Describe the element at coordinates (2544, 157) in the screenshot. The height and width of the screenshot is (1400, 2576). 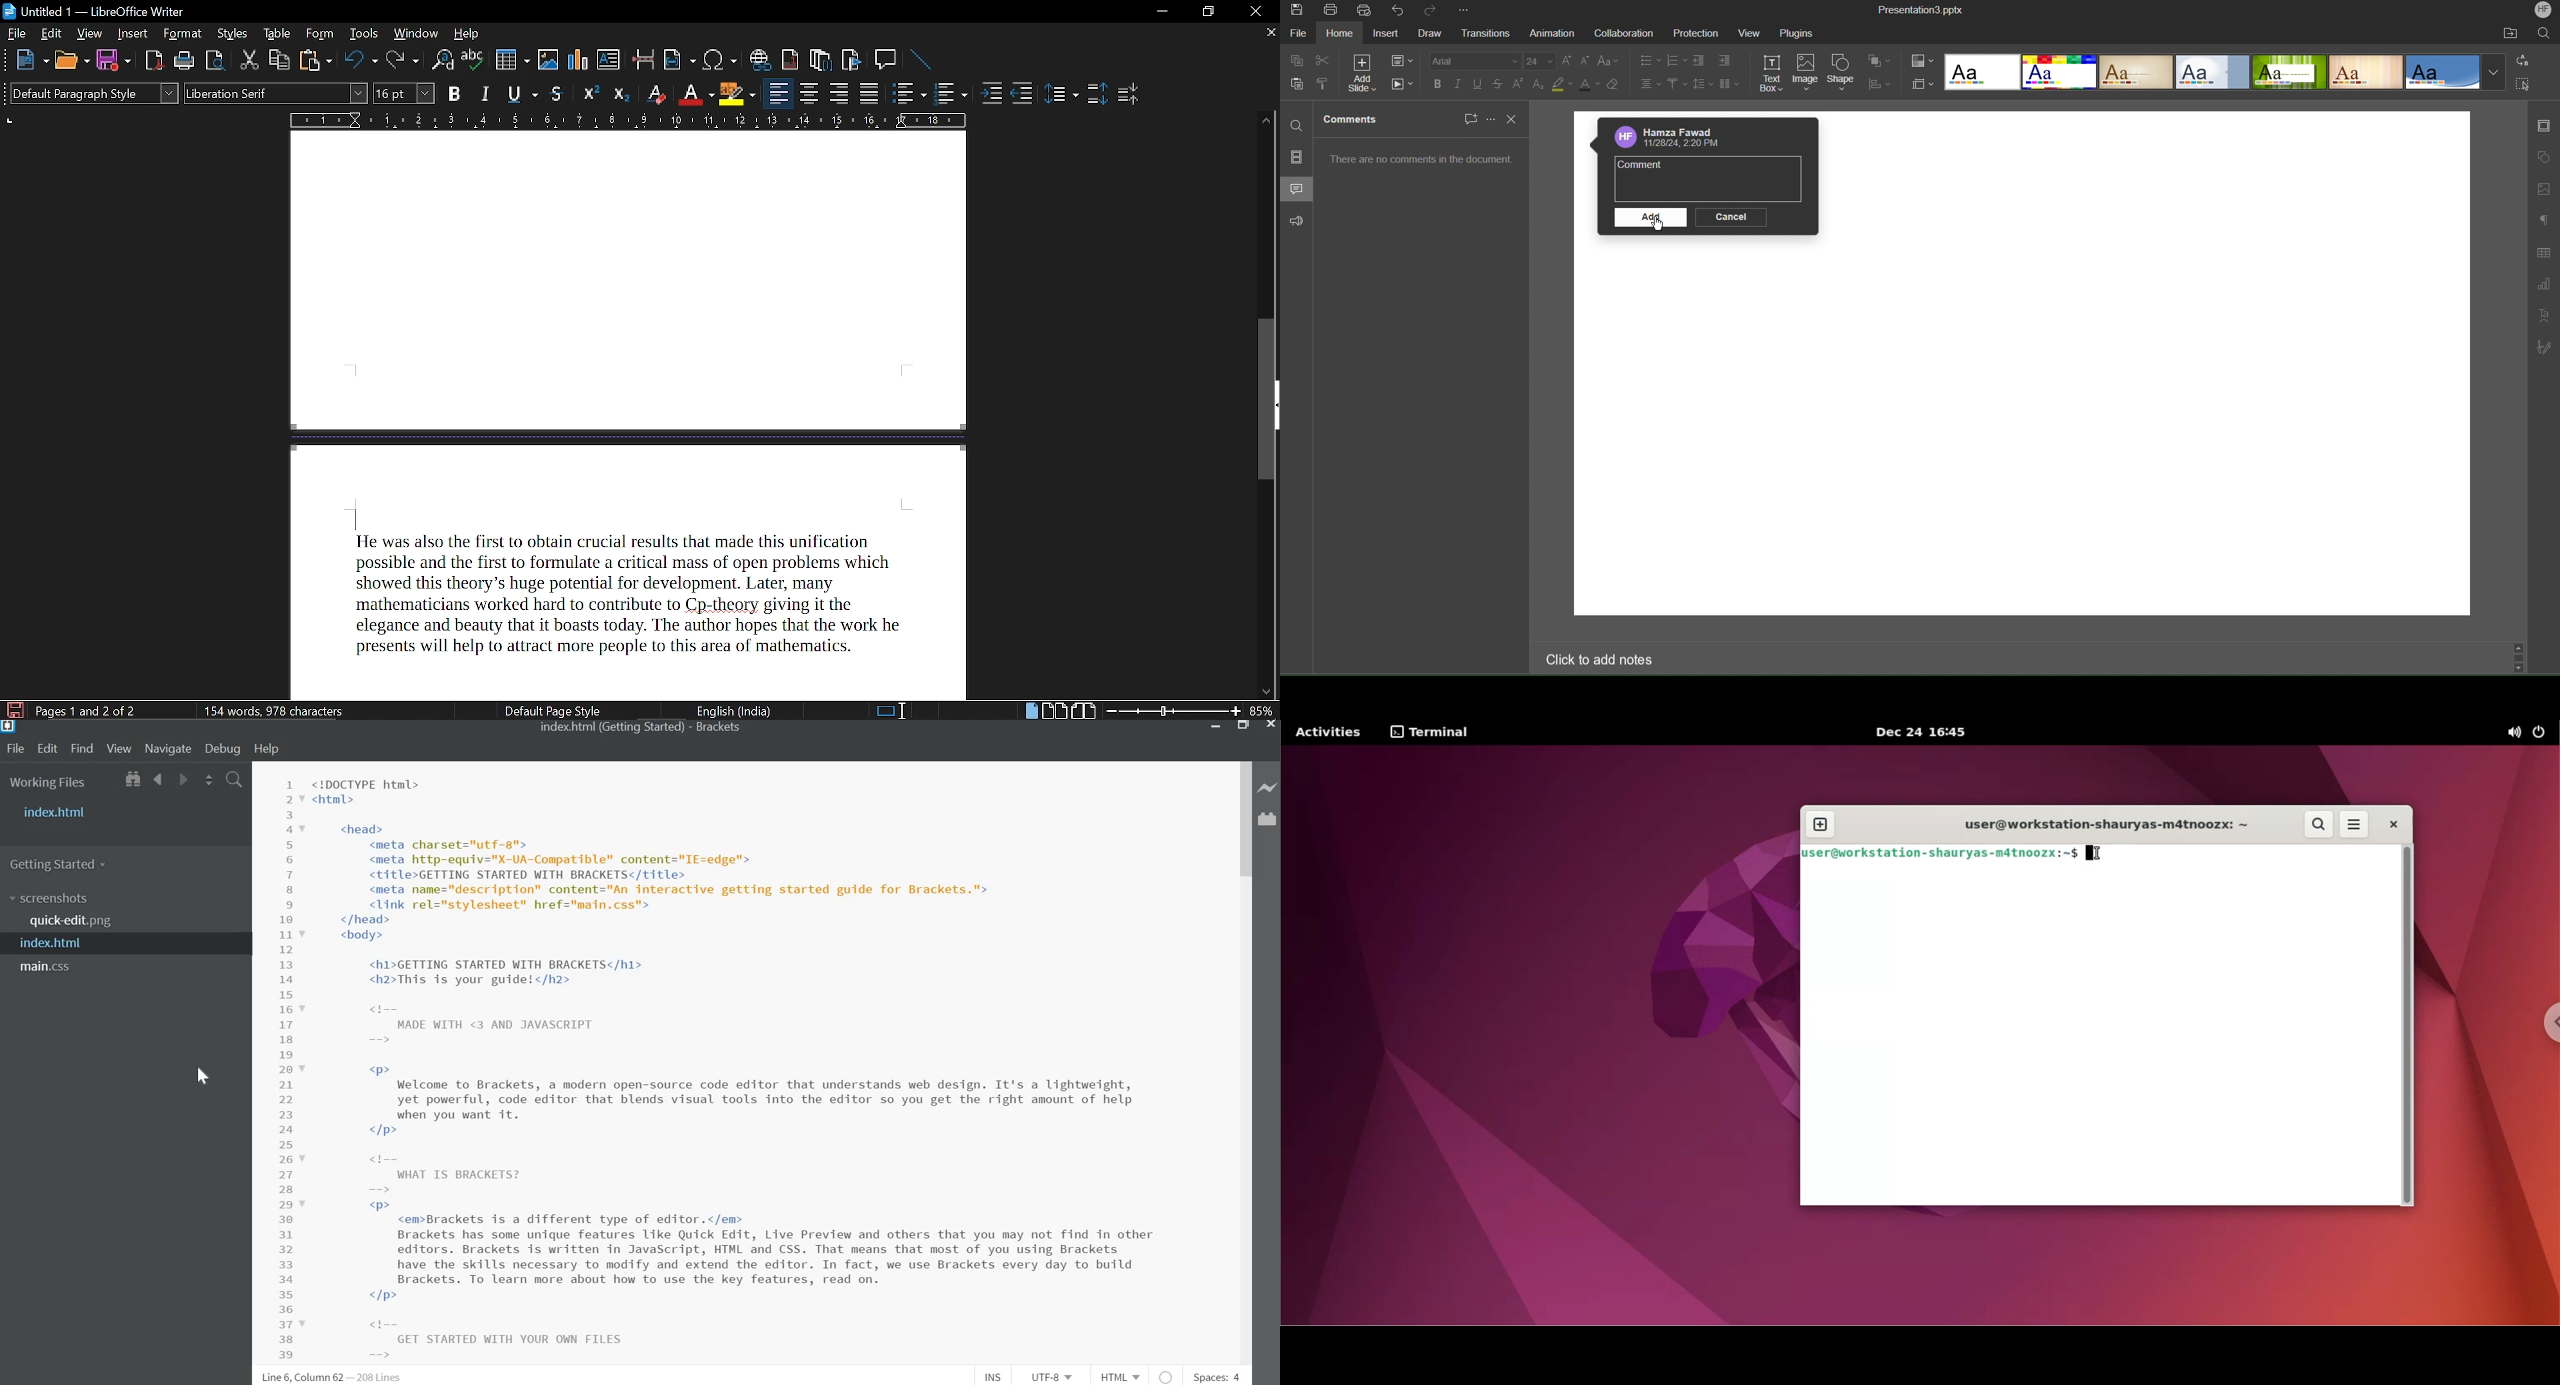
I see `Shape Settings` at that location.